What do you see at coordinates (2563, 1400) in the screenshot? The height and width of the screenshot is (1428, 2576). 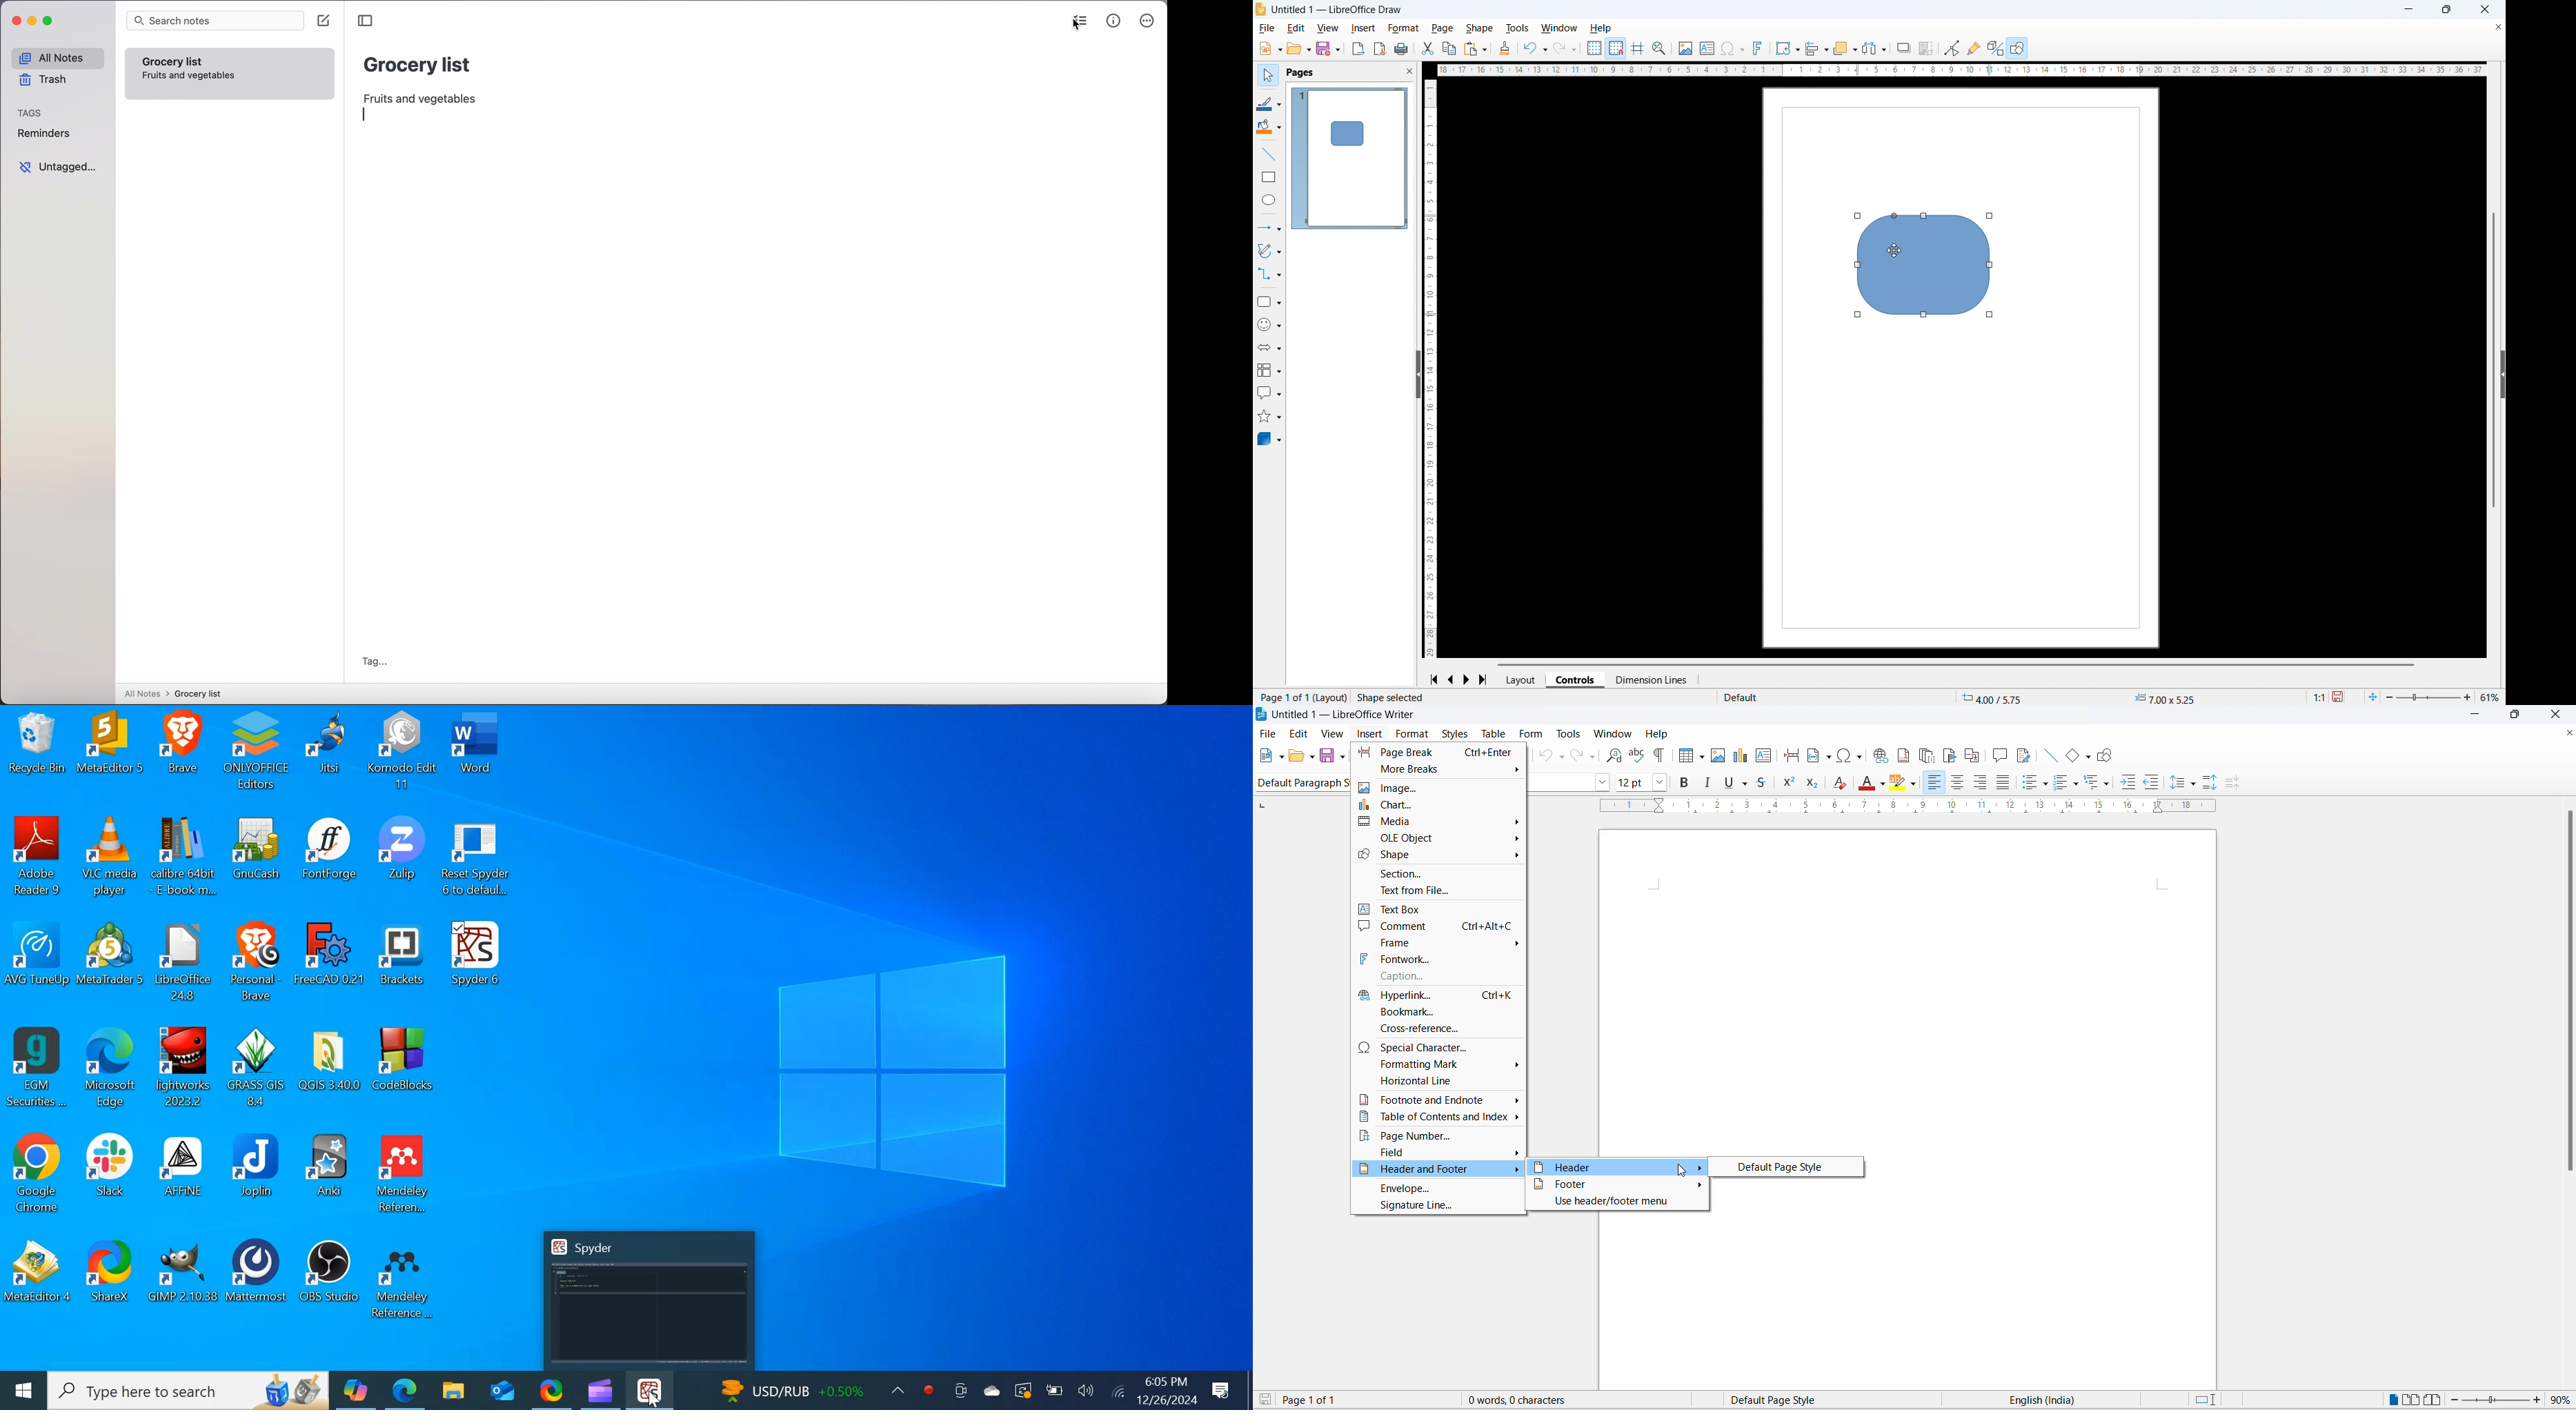 I see `zoom percentage` at bounding box center [2563, 1400].